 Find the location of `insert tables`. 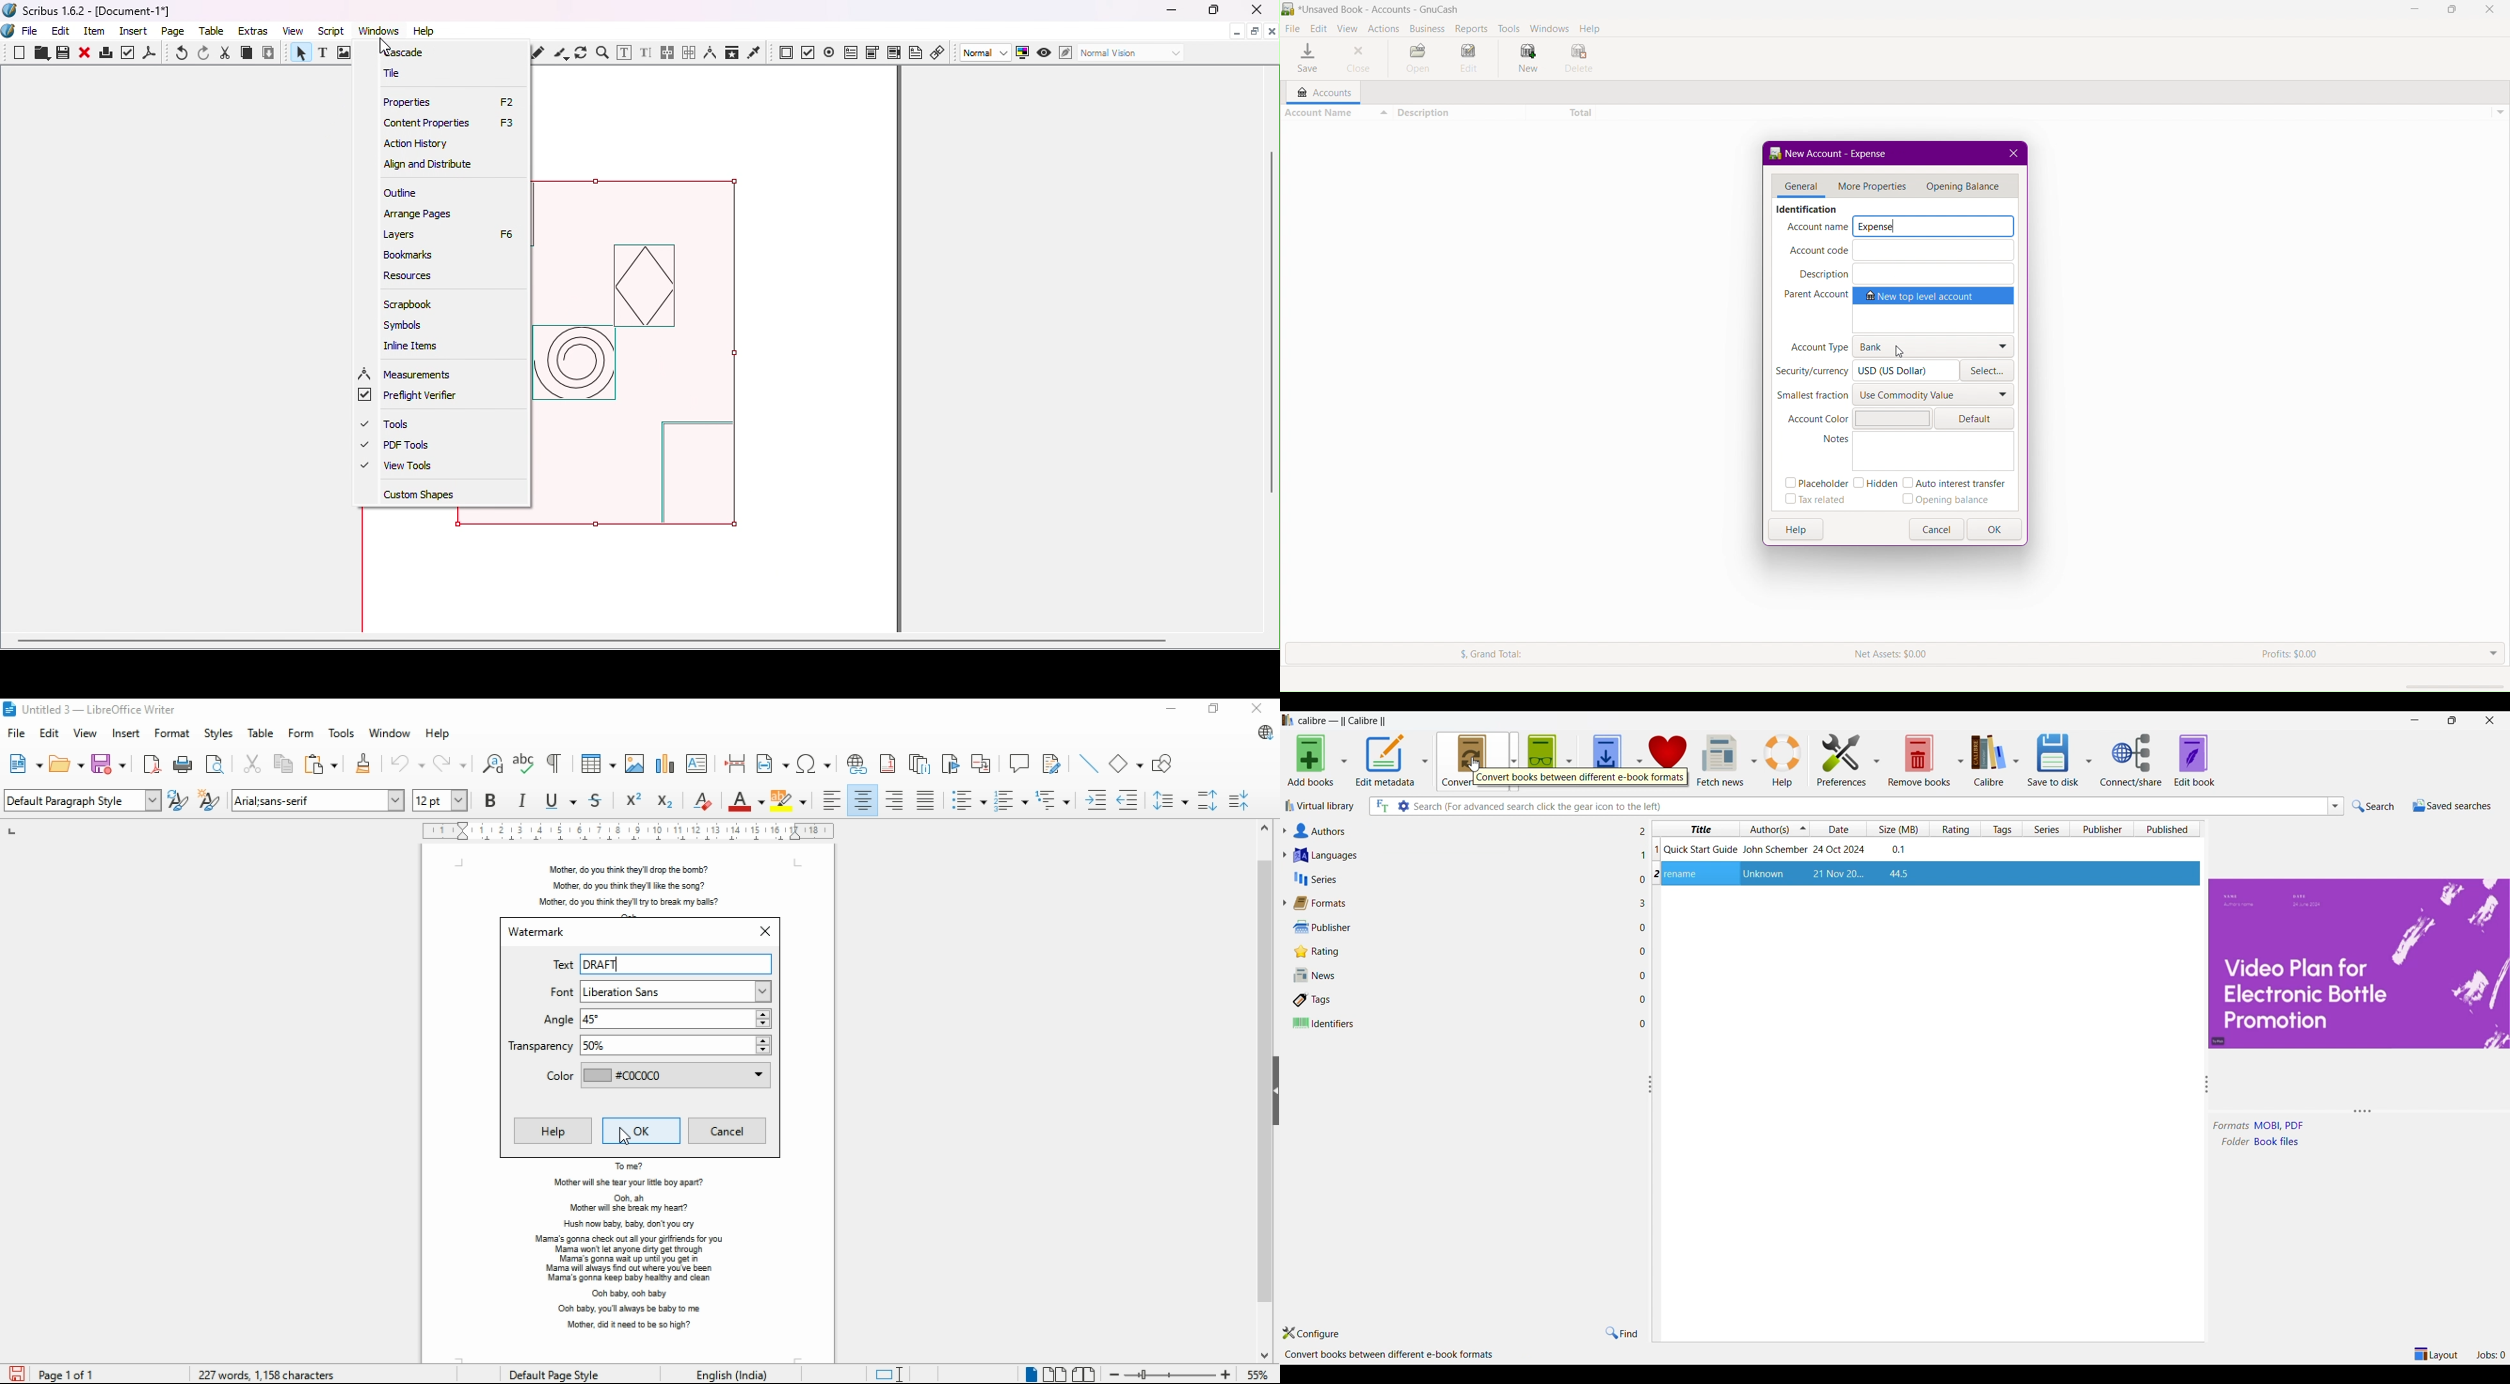

insert tables is located at coordinates (599, 764).